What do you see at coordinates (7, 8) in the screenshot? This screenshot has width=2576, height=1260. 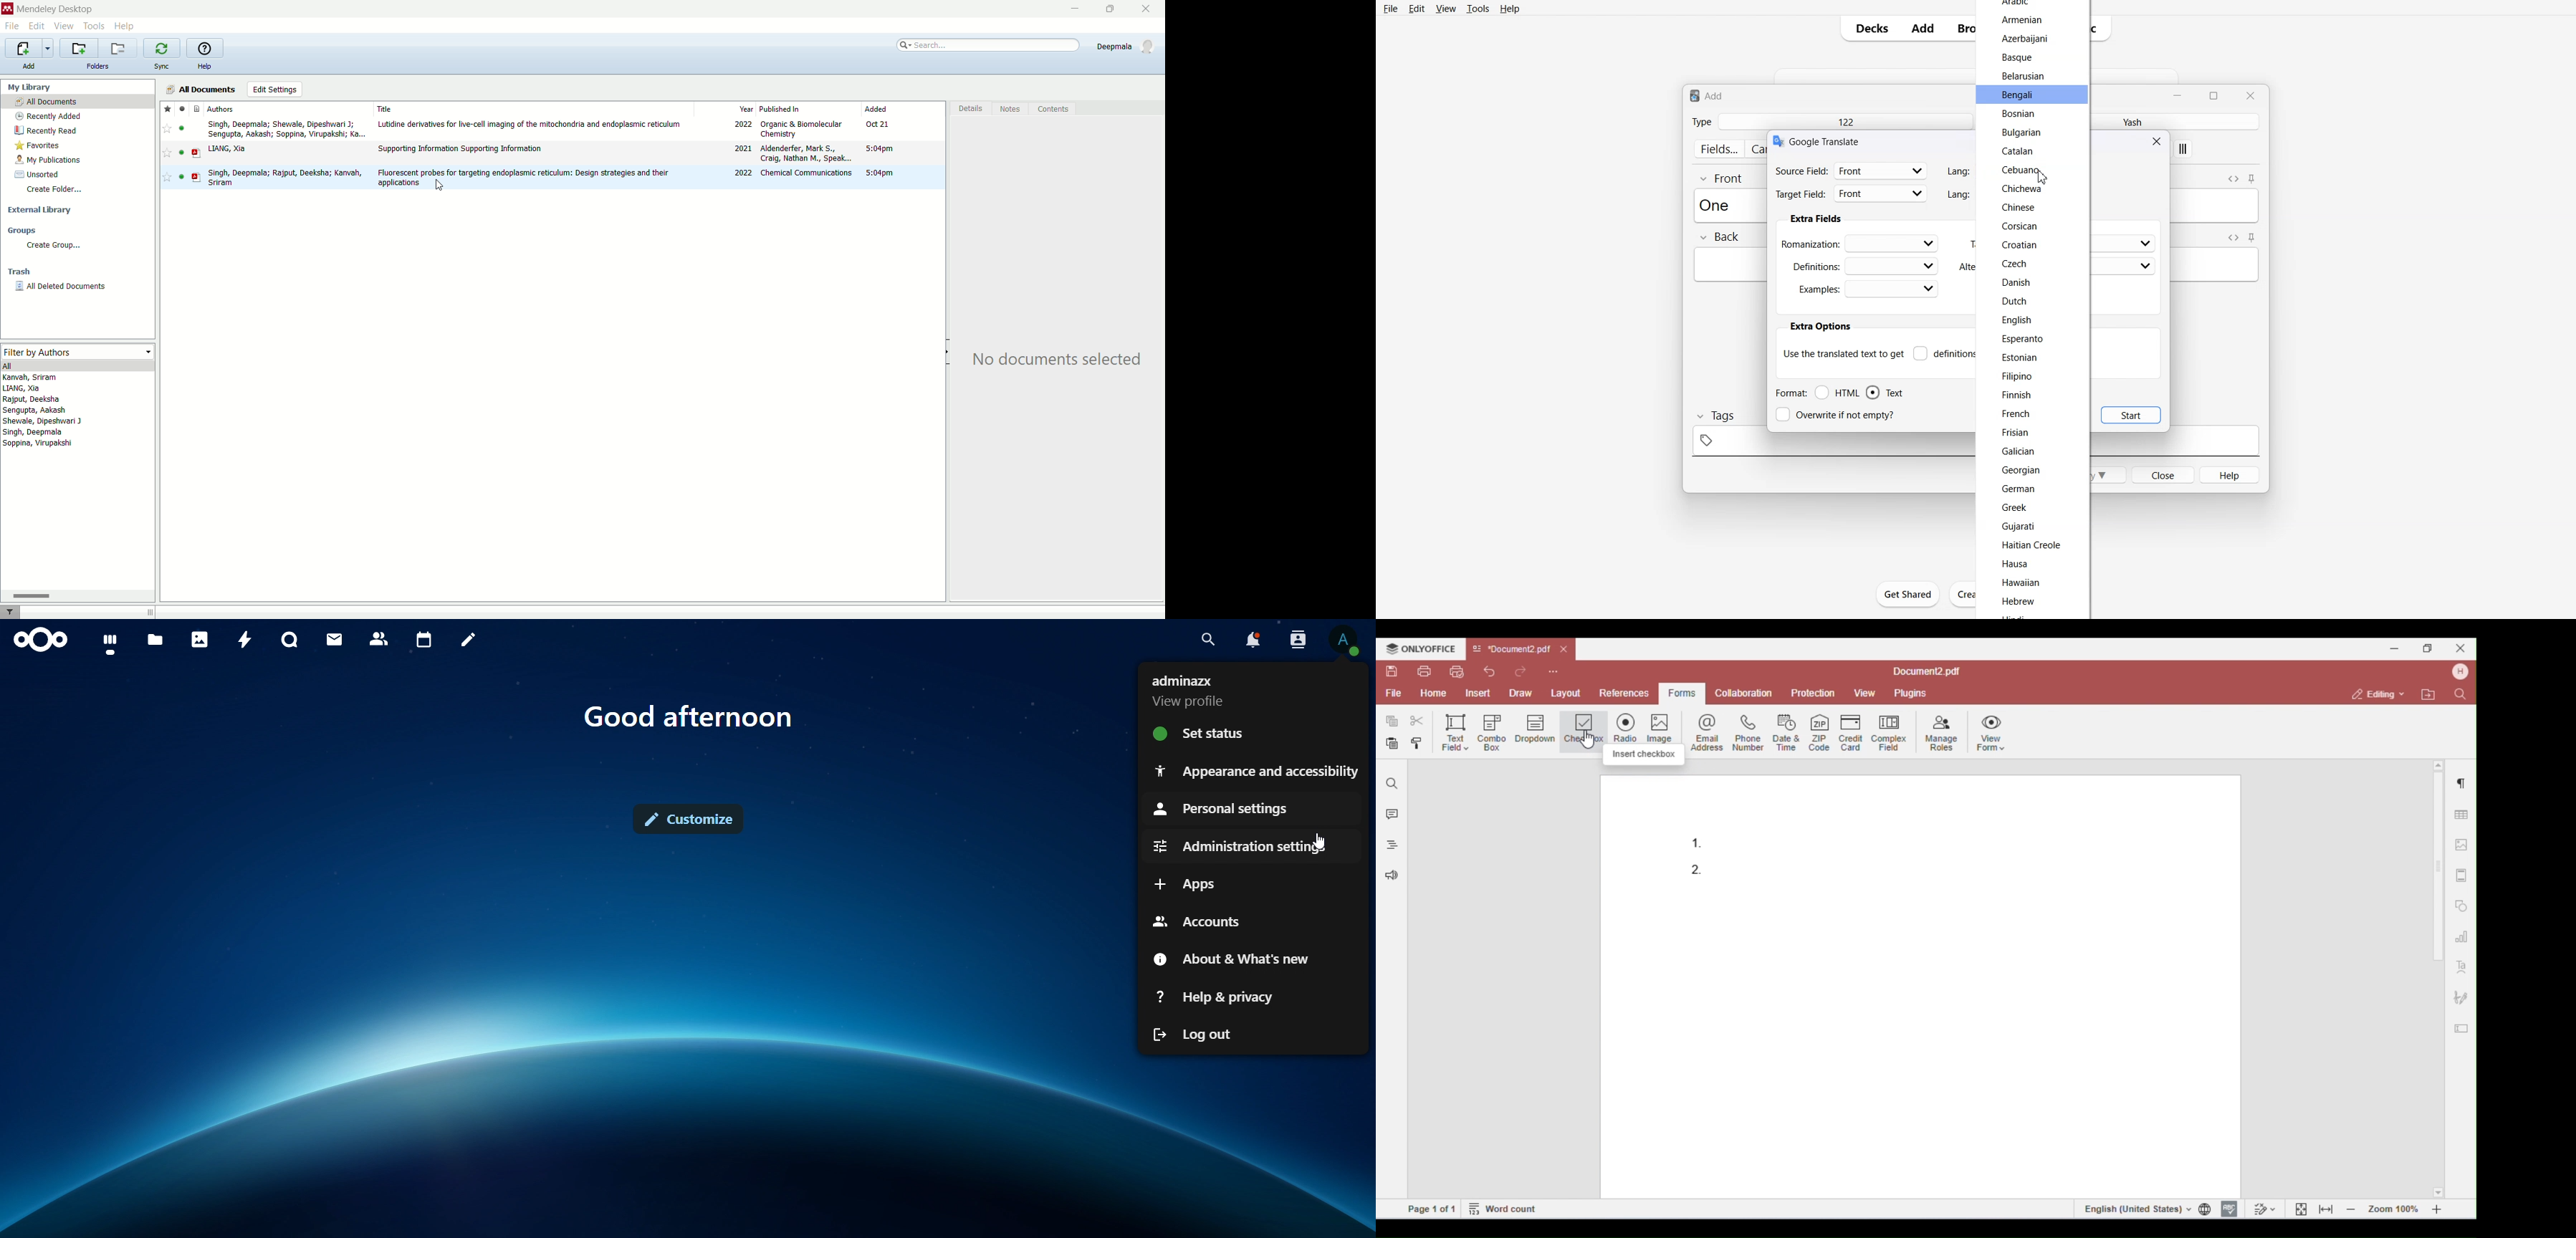 I see `logo` at bounding box center [7, 8].